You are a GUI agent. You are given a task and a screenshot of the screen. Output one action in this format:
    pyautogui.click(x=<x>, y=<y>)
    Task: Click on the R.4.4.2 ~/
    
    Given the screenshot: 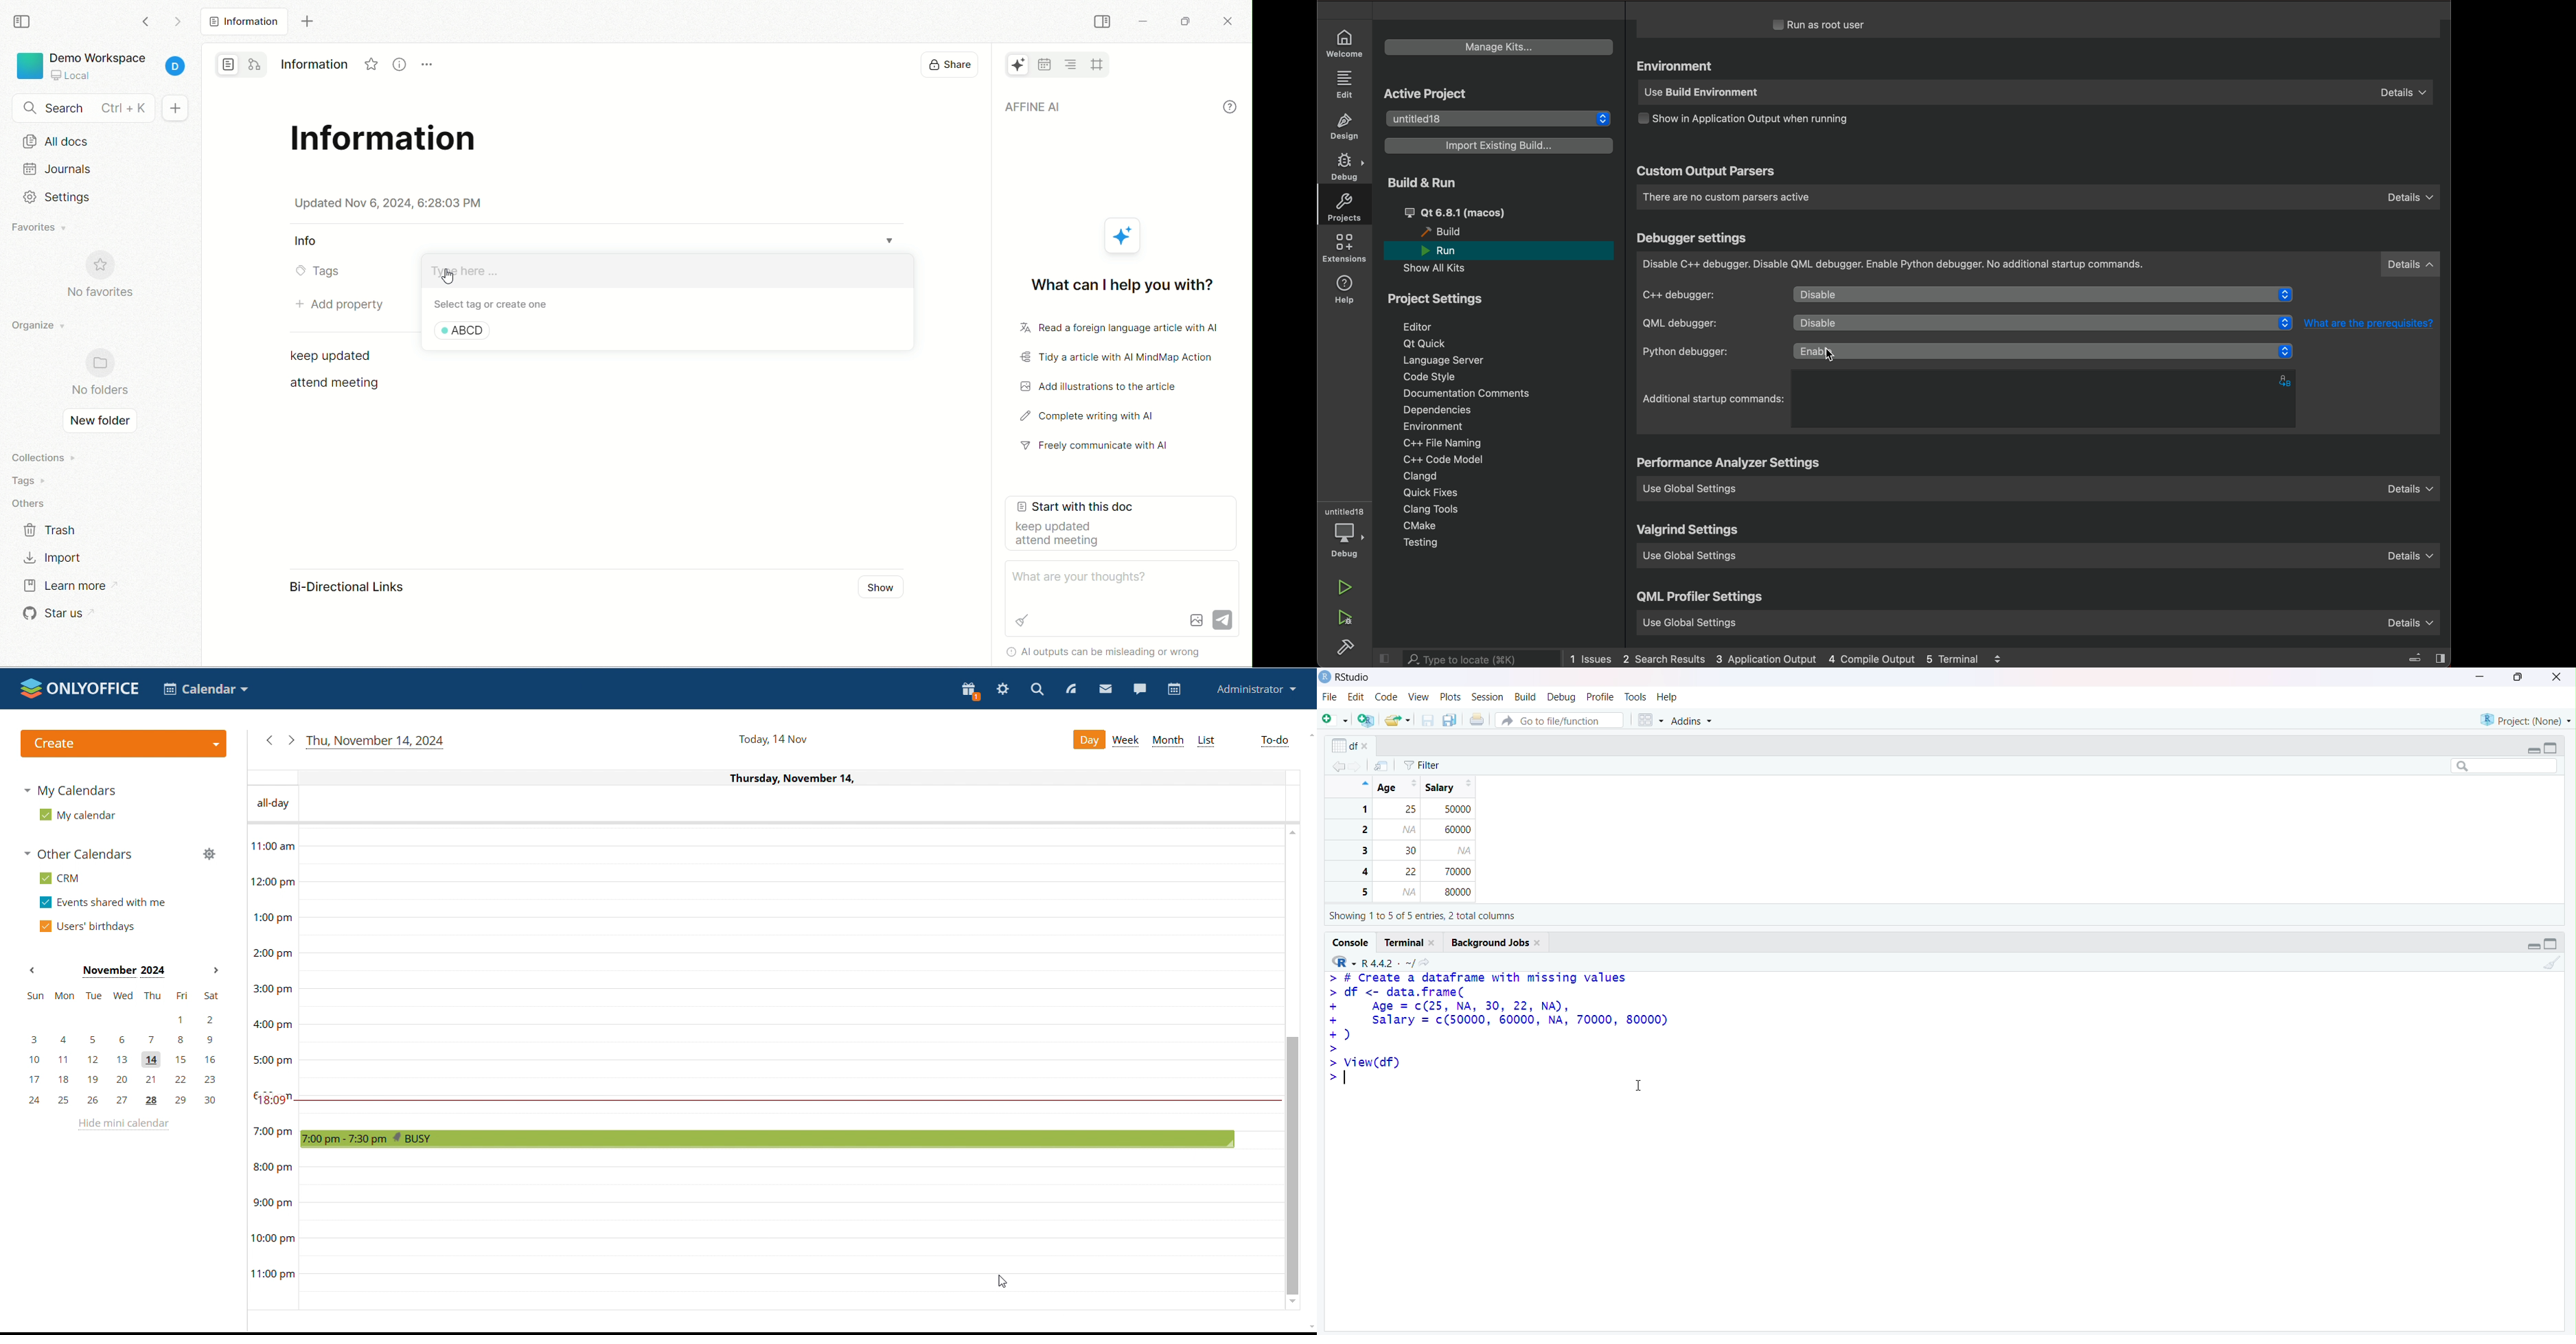 What is the action you would take?
    pyautogui.click(x=1387, y=960)
    